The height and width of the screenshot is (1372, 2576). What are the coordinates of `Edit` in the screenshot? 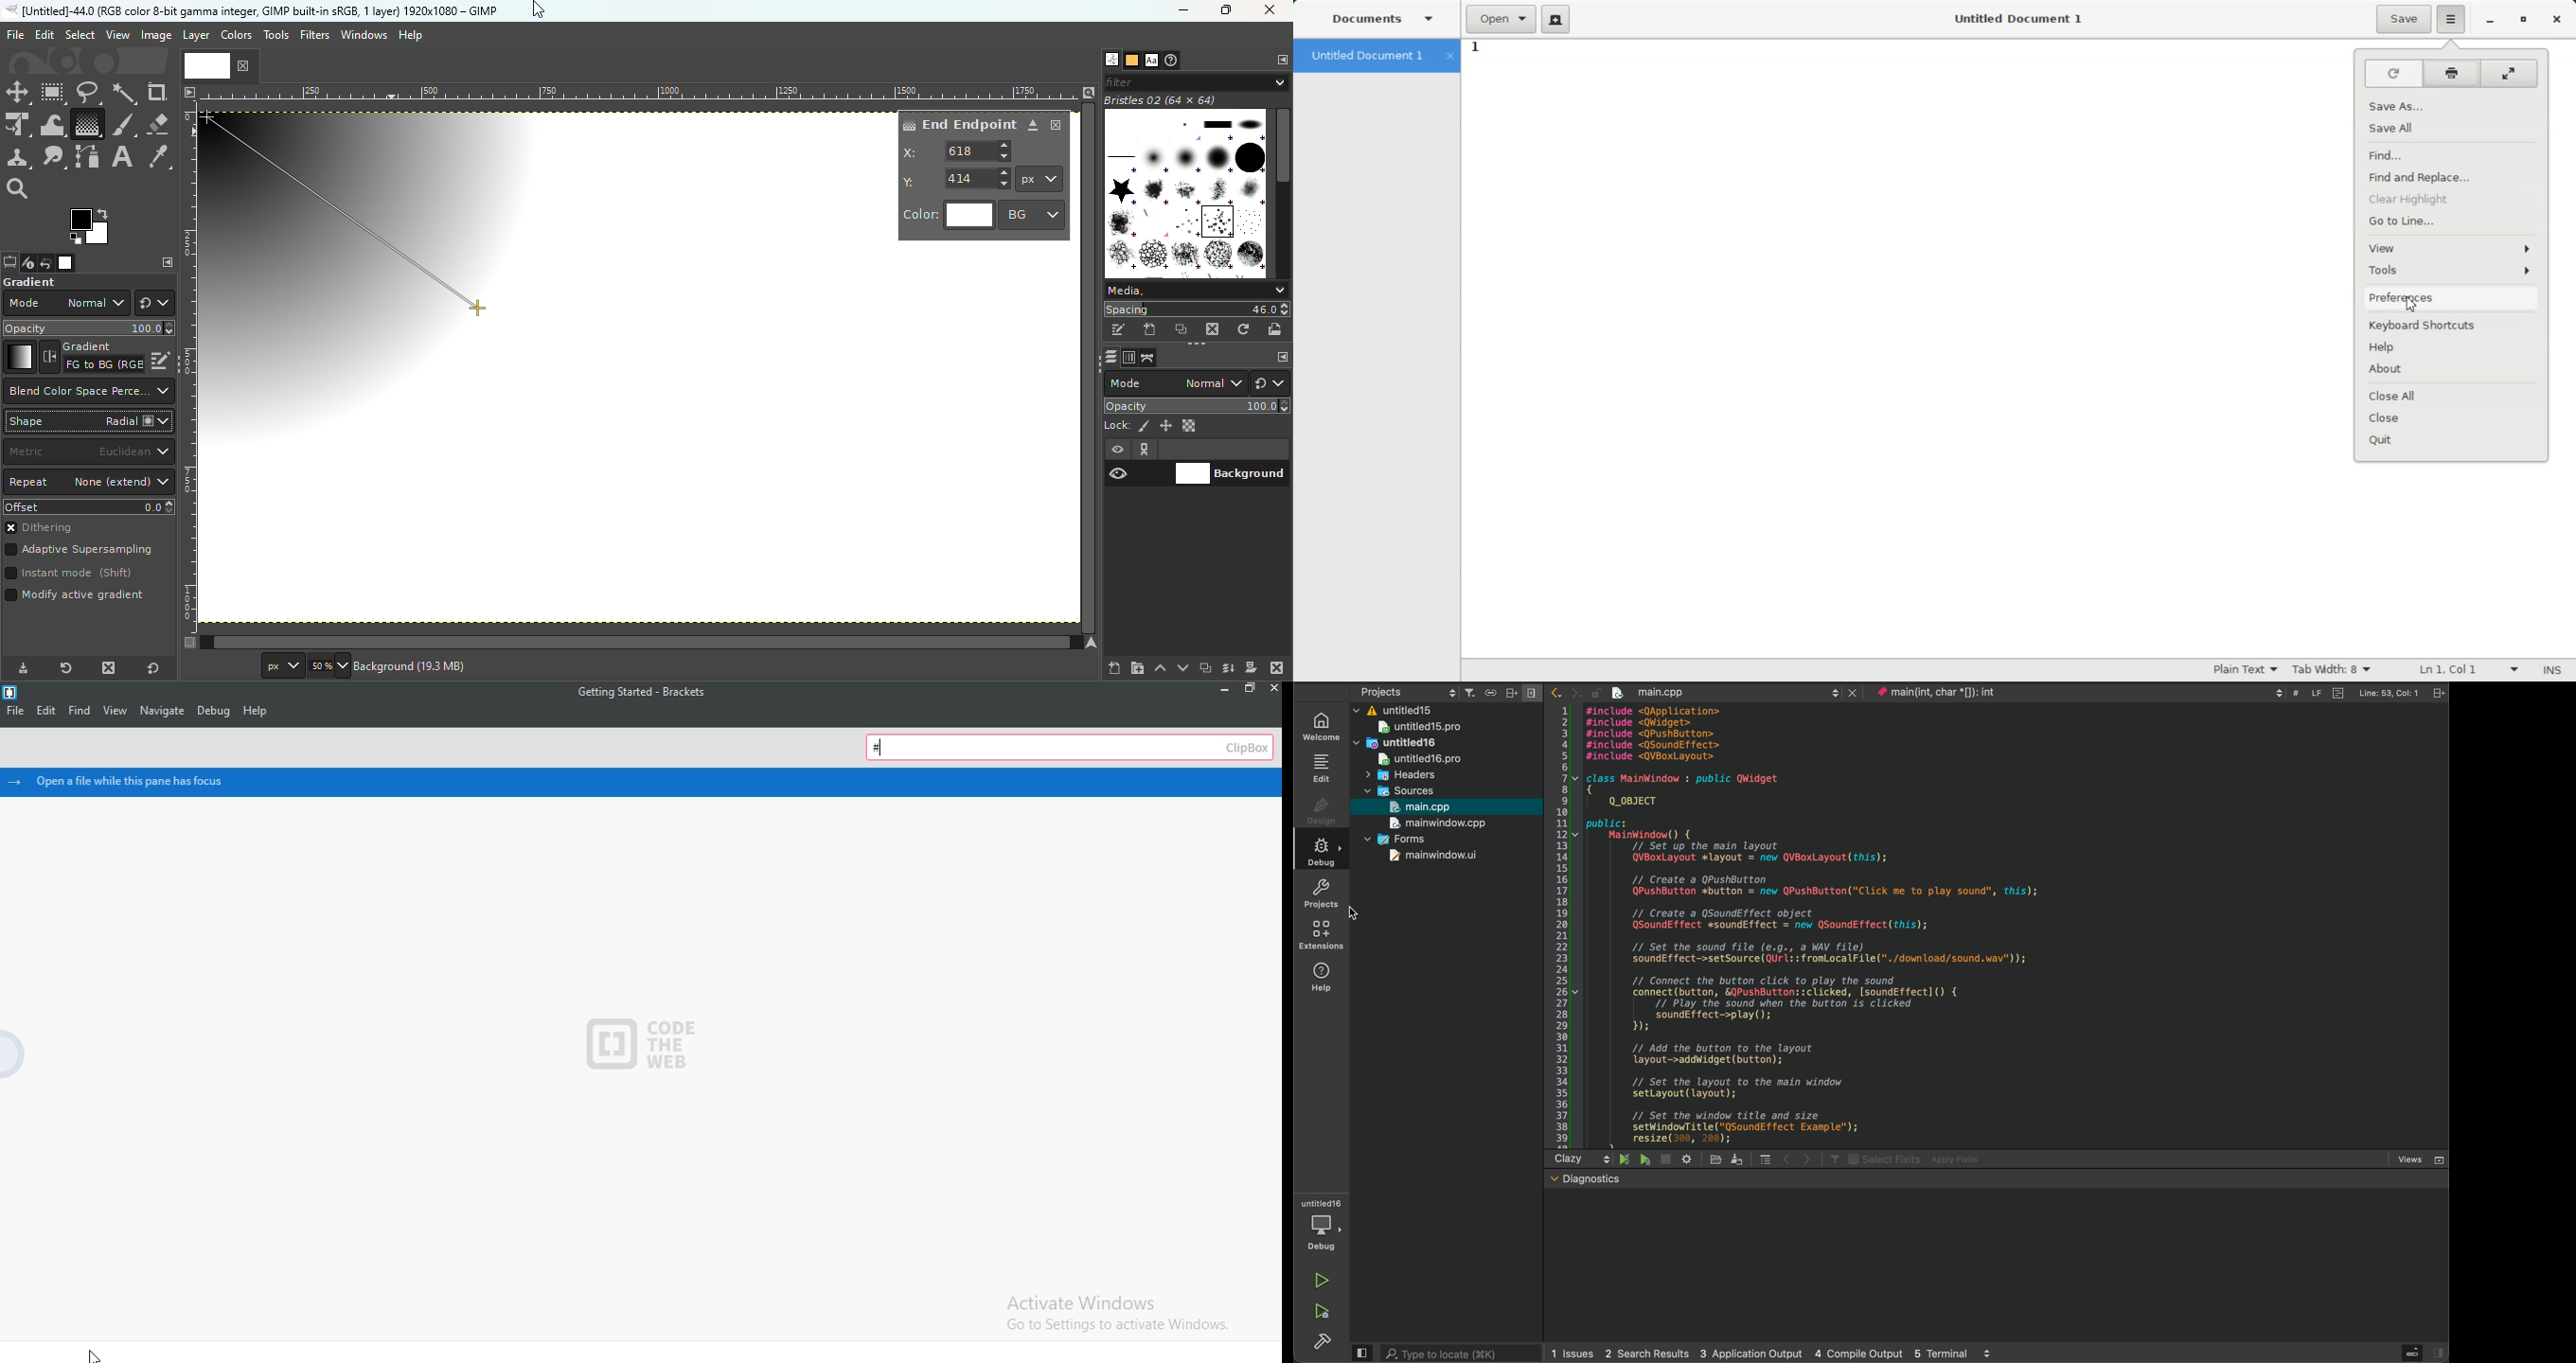 It's located at (44, 35).